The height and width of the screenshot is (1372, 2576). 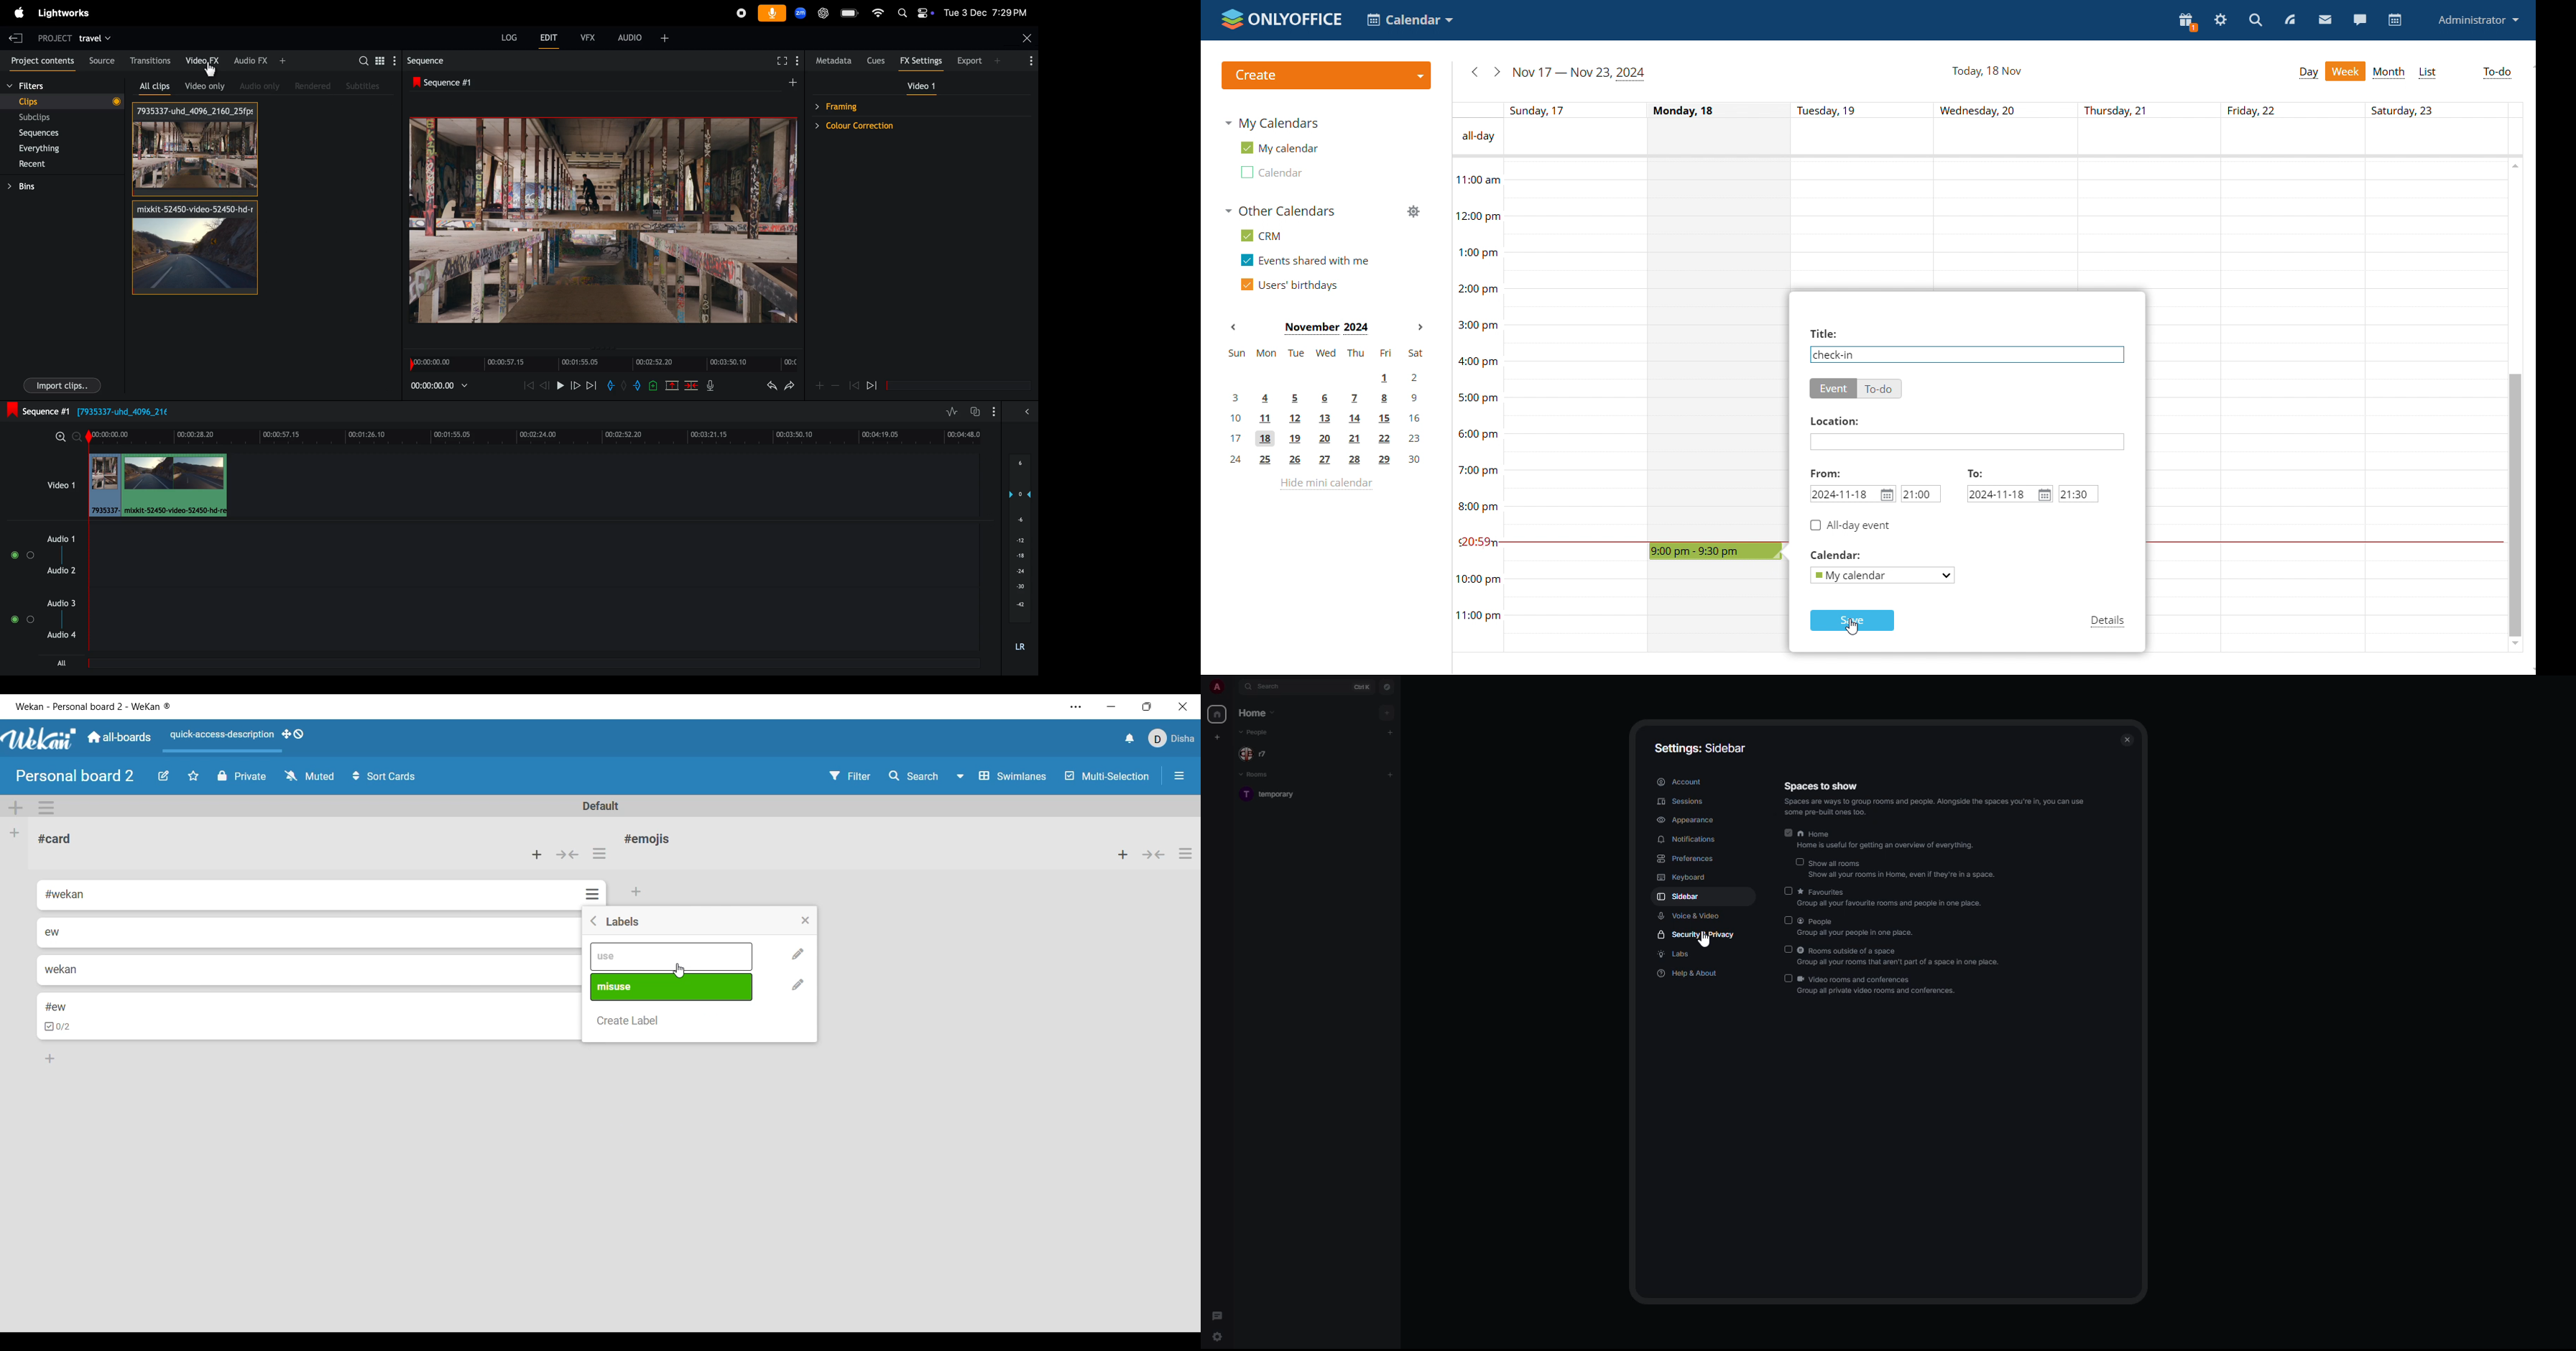 I want to click on end time, so click(x=2078, y=494).